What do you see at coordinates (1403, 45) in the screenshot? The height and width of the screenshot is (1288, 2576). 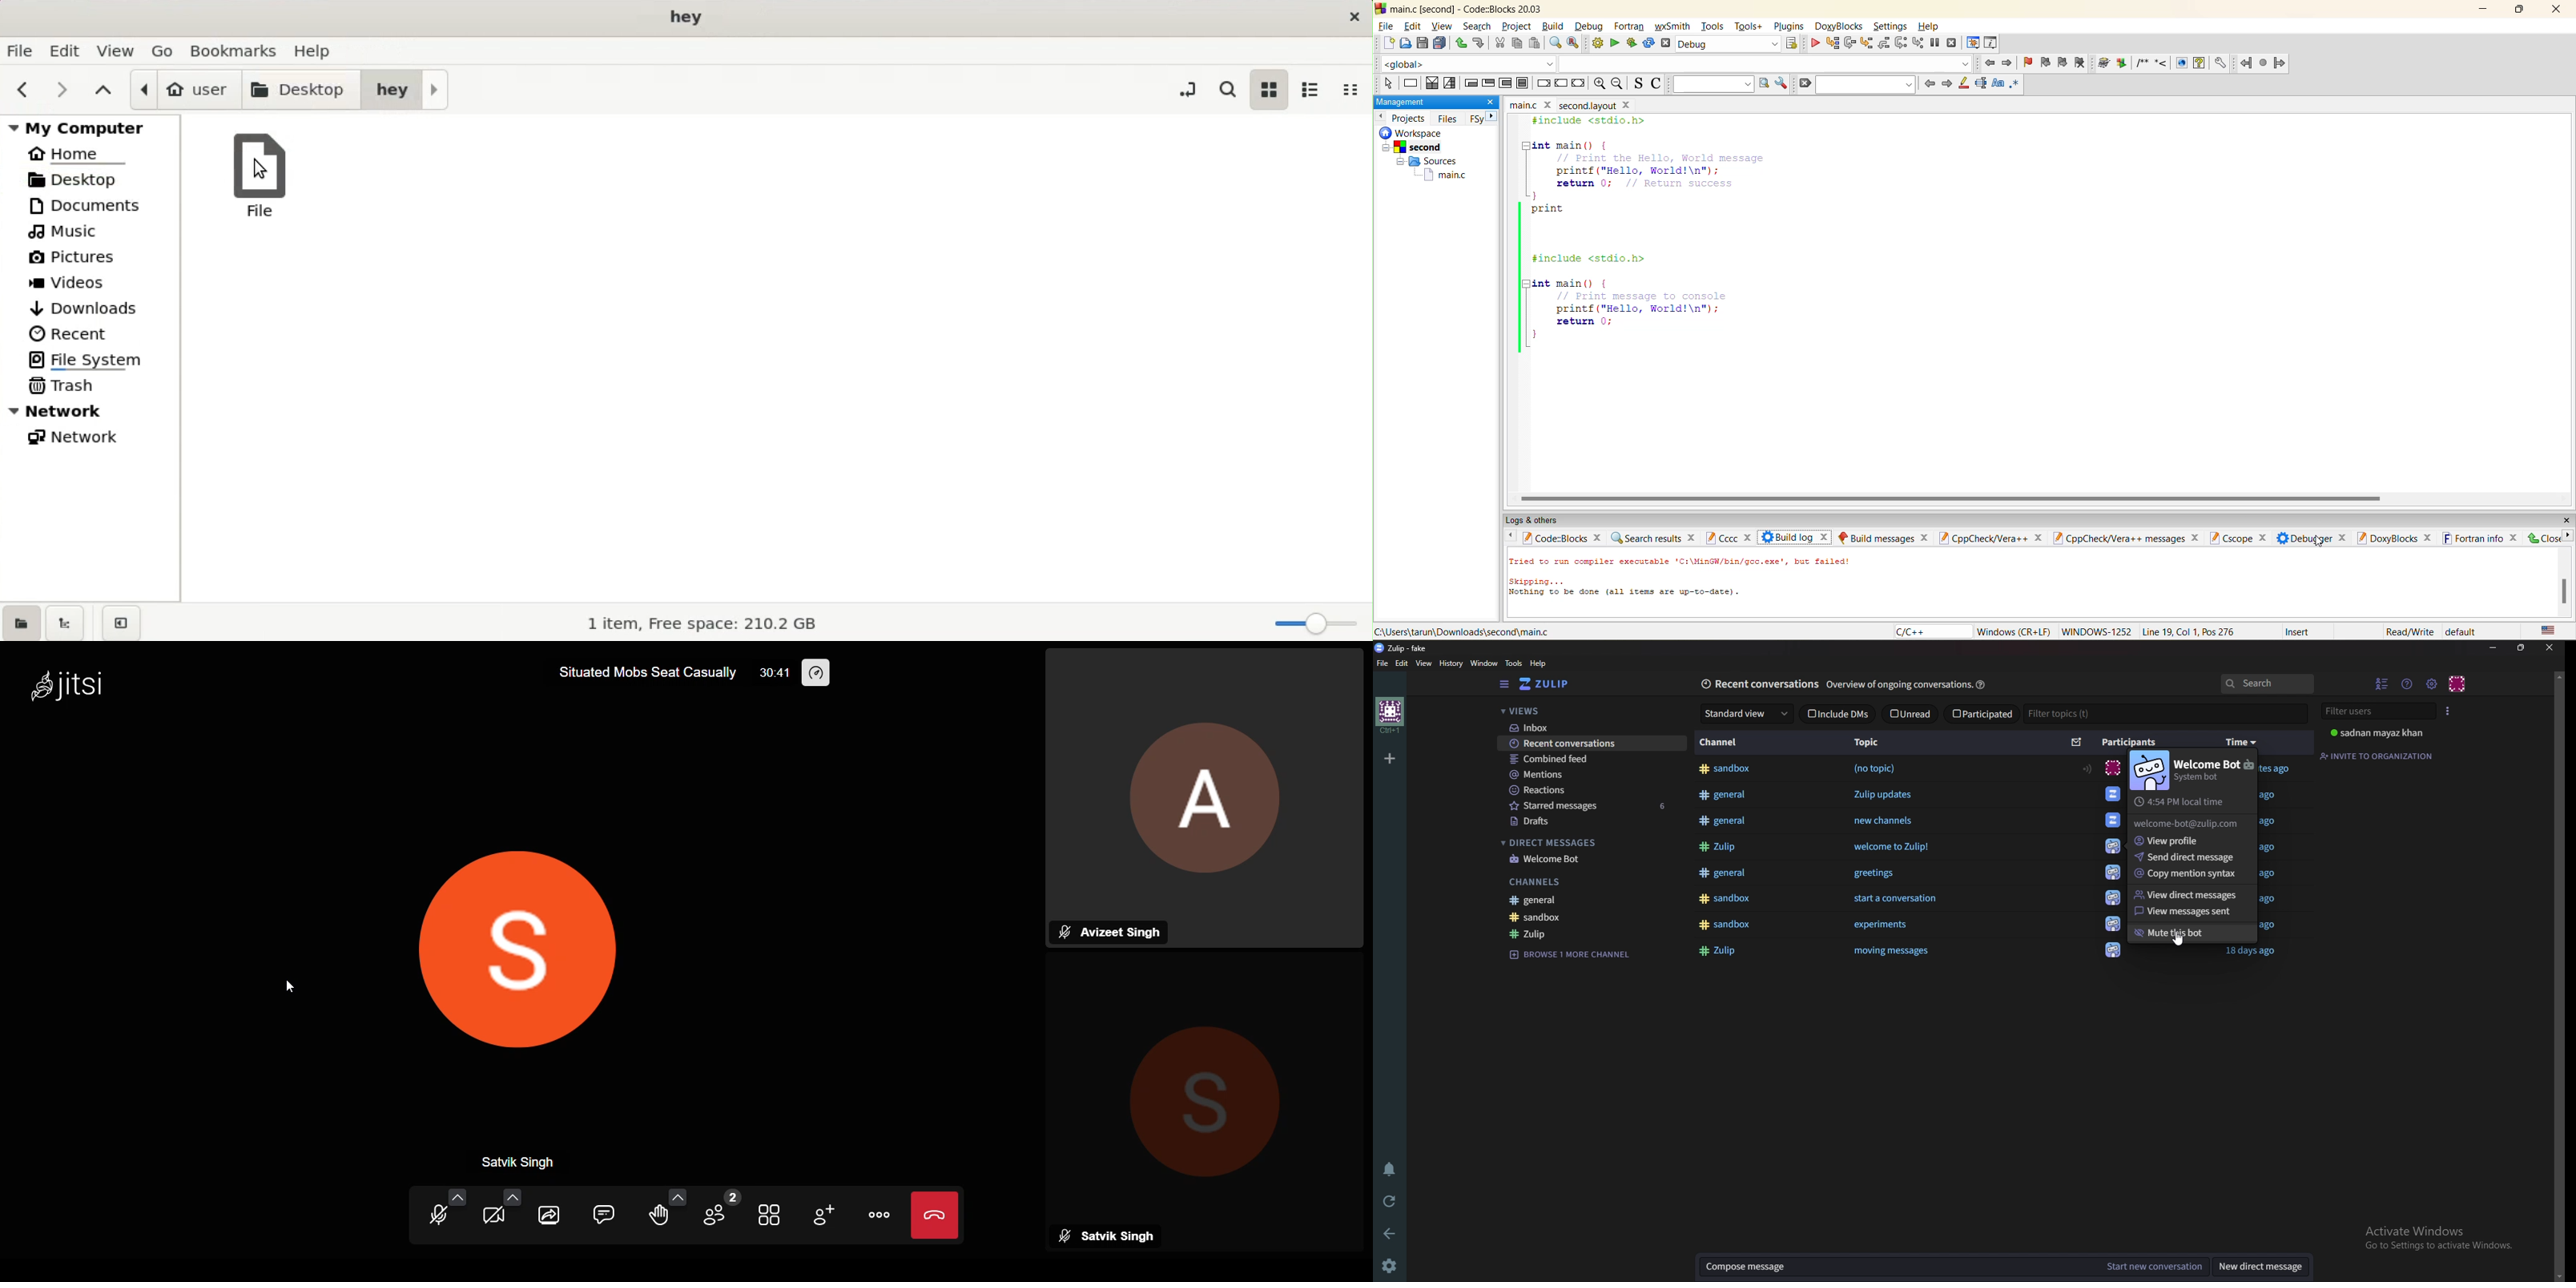 I see `open` at bounding box center [1403, 45].